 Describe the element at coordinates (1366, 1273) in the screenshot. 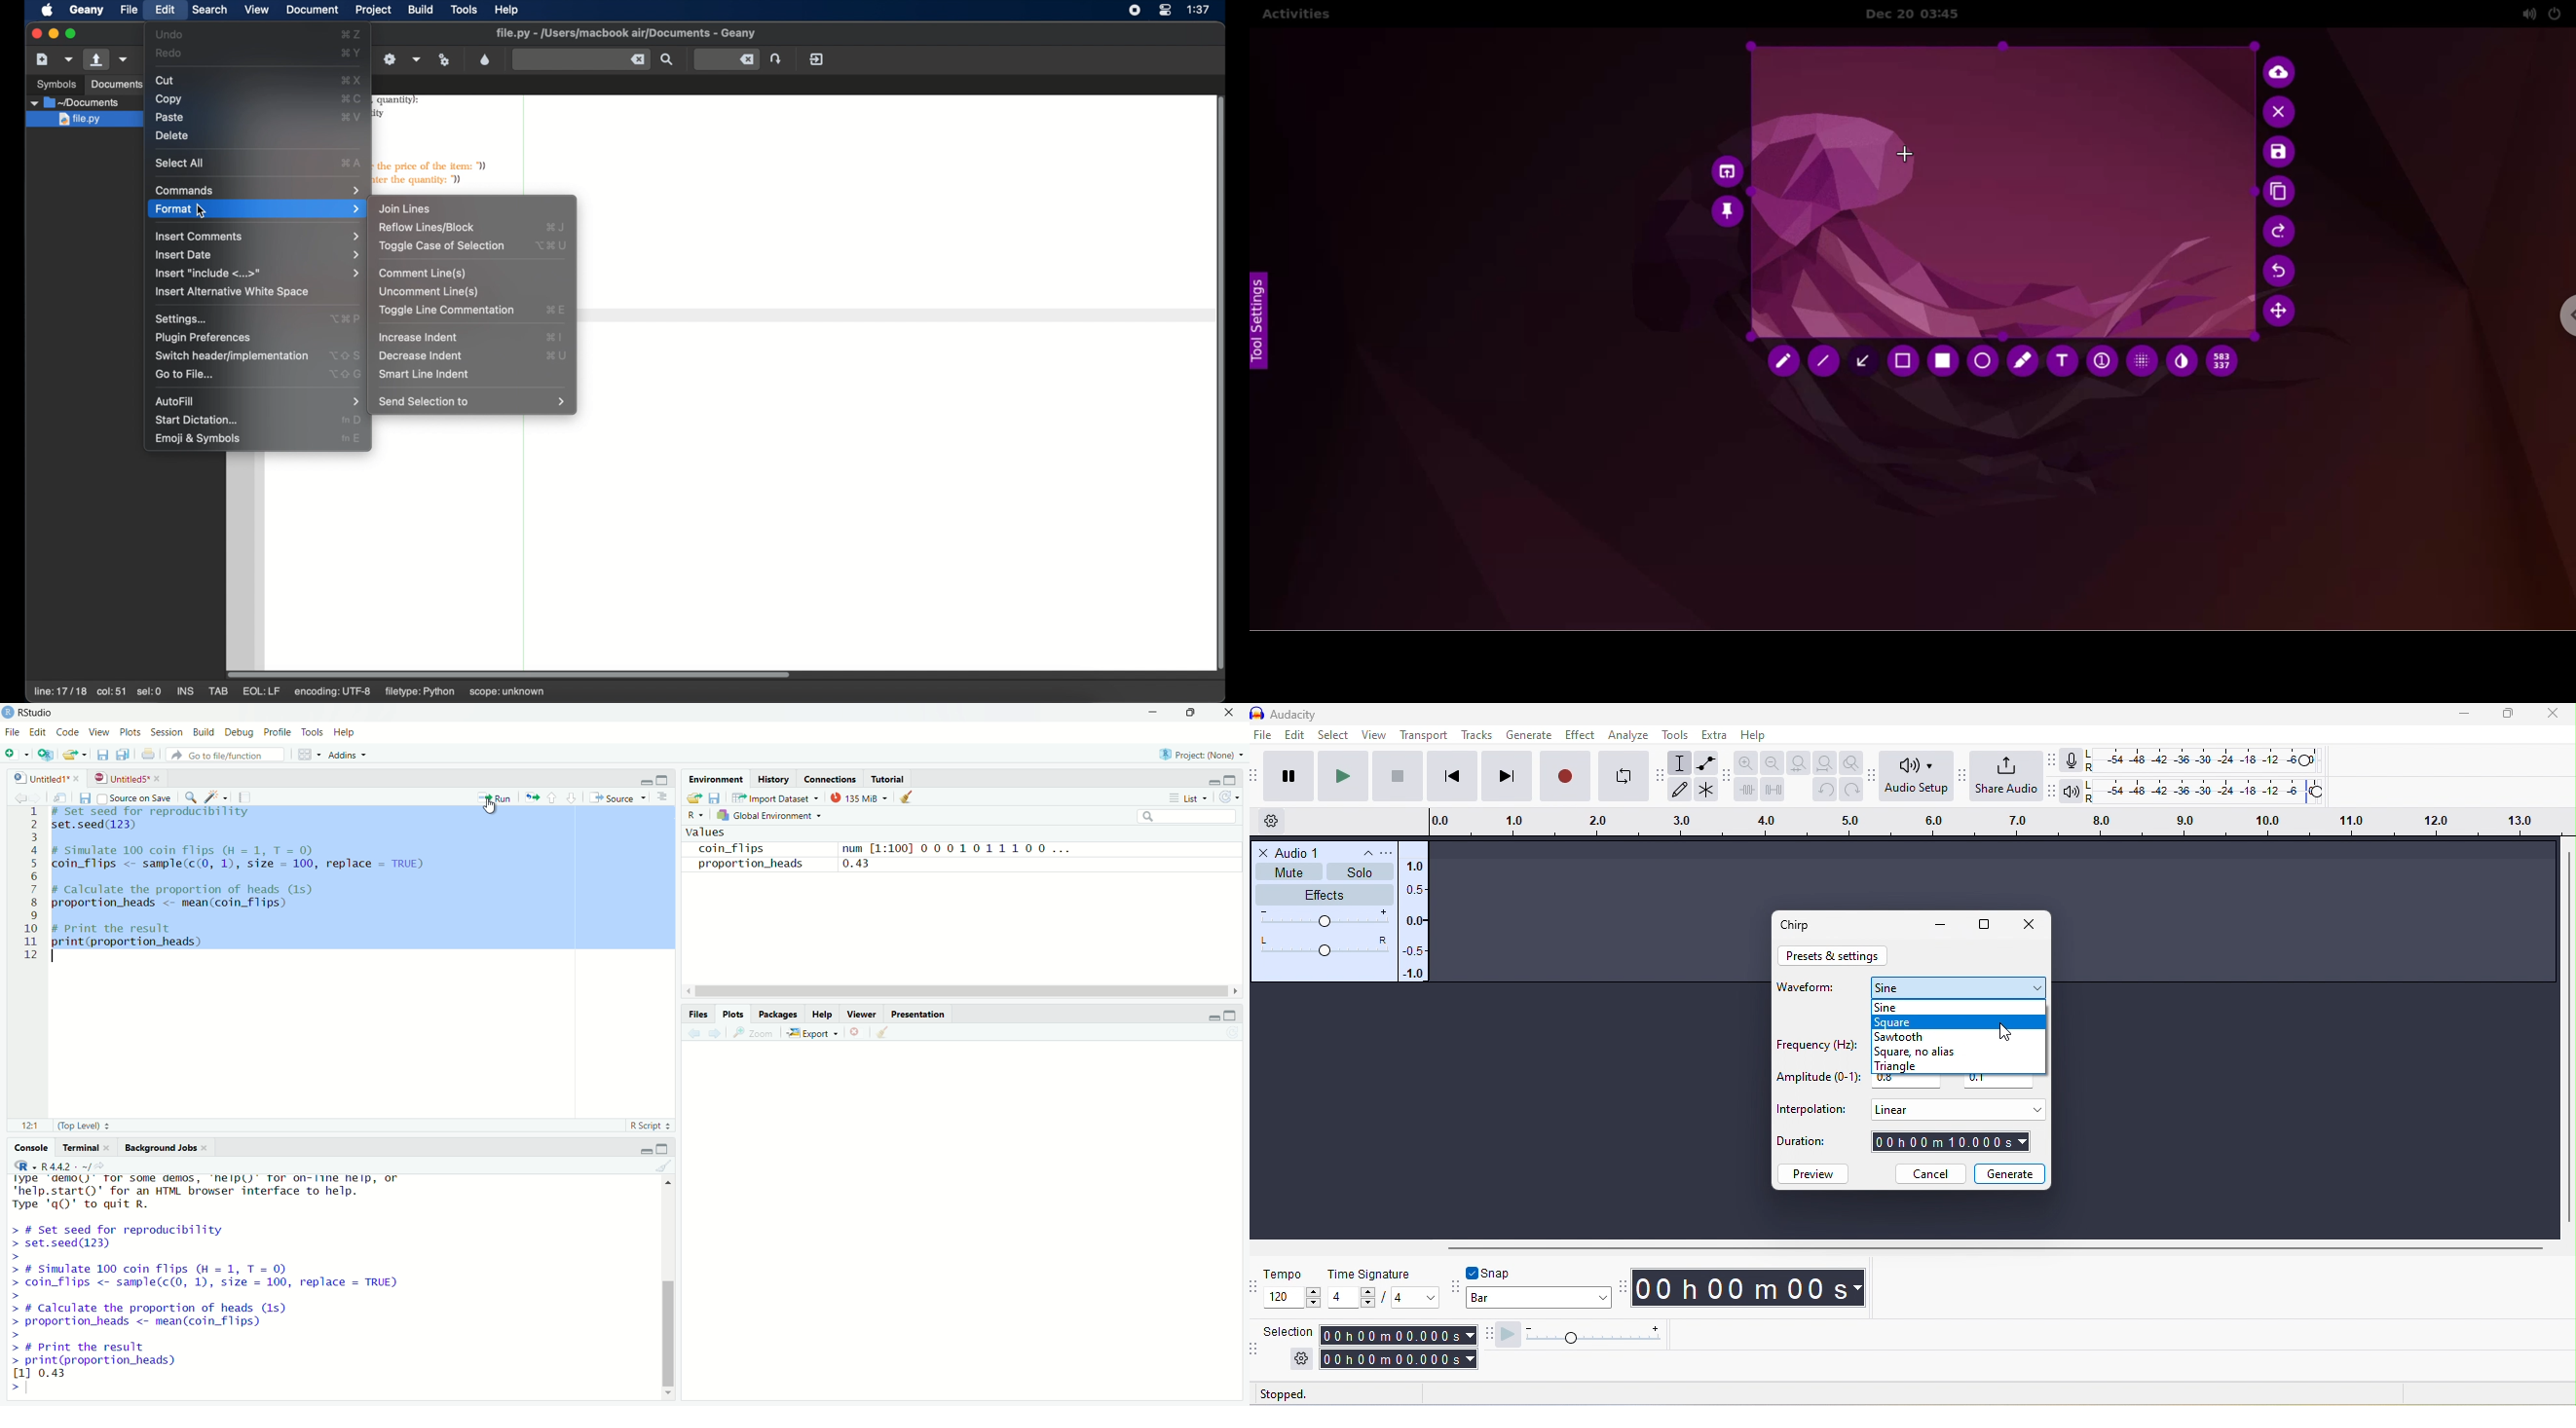

I see `time signature` at that location.